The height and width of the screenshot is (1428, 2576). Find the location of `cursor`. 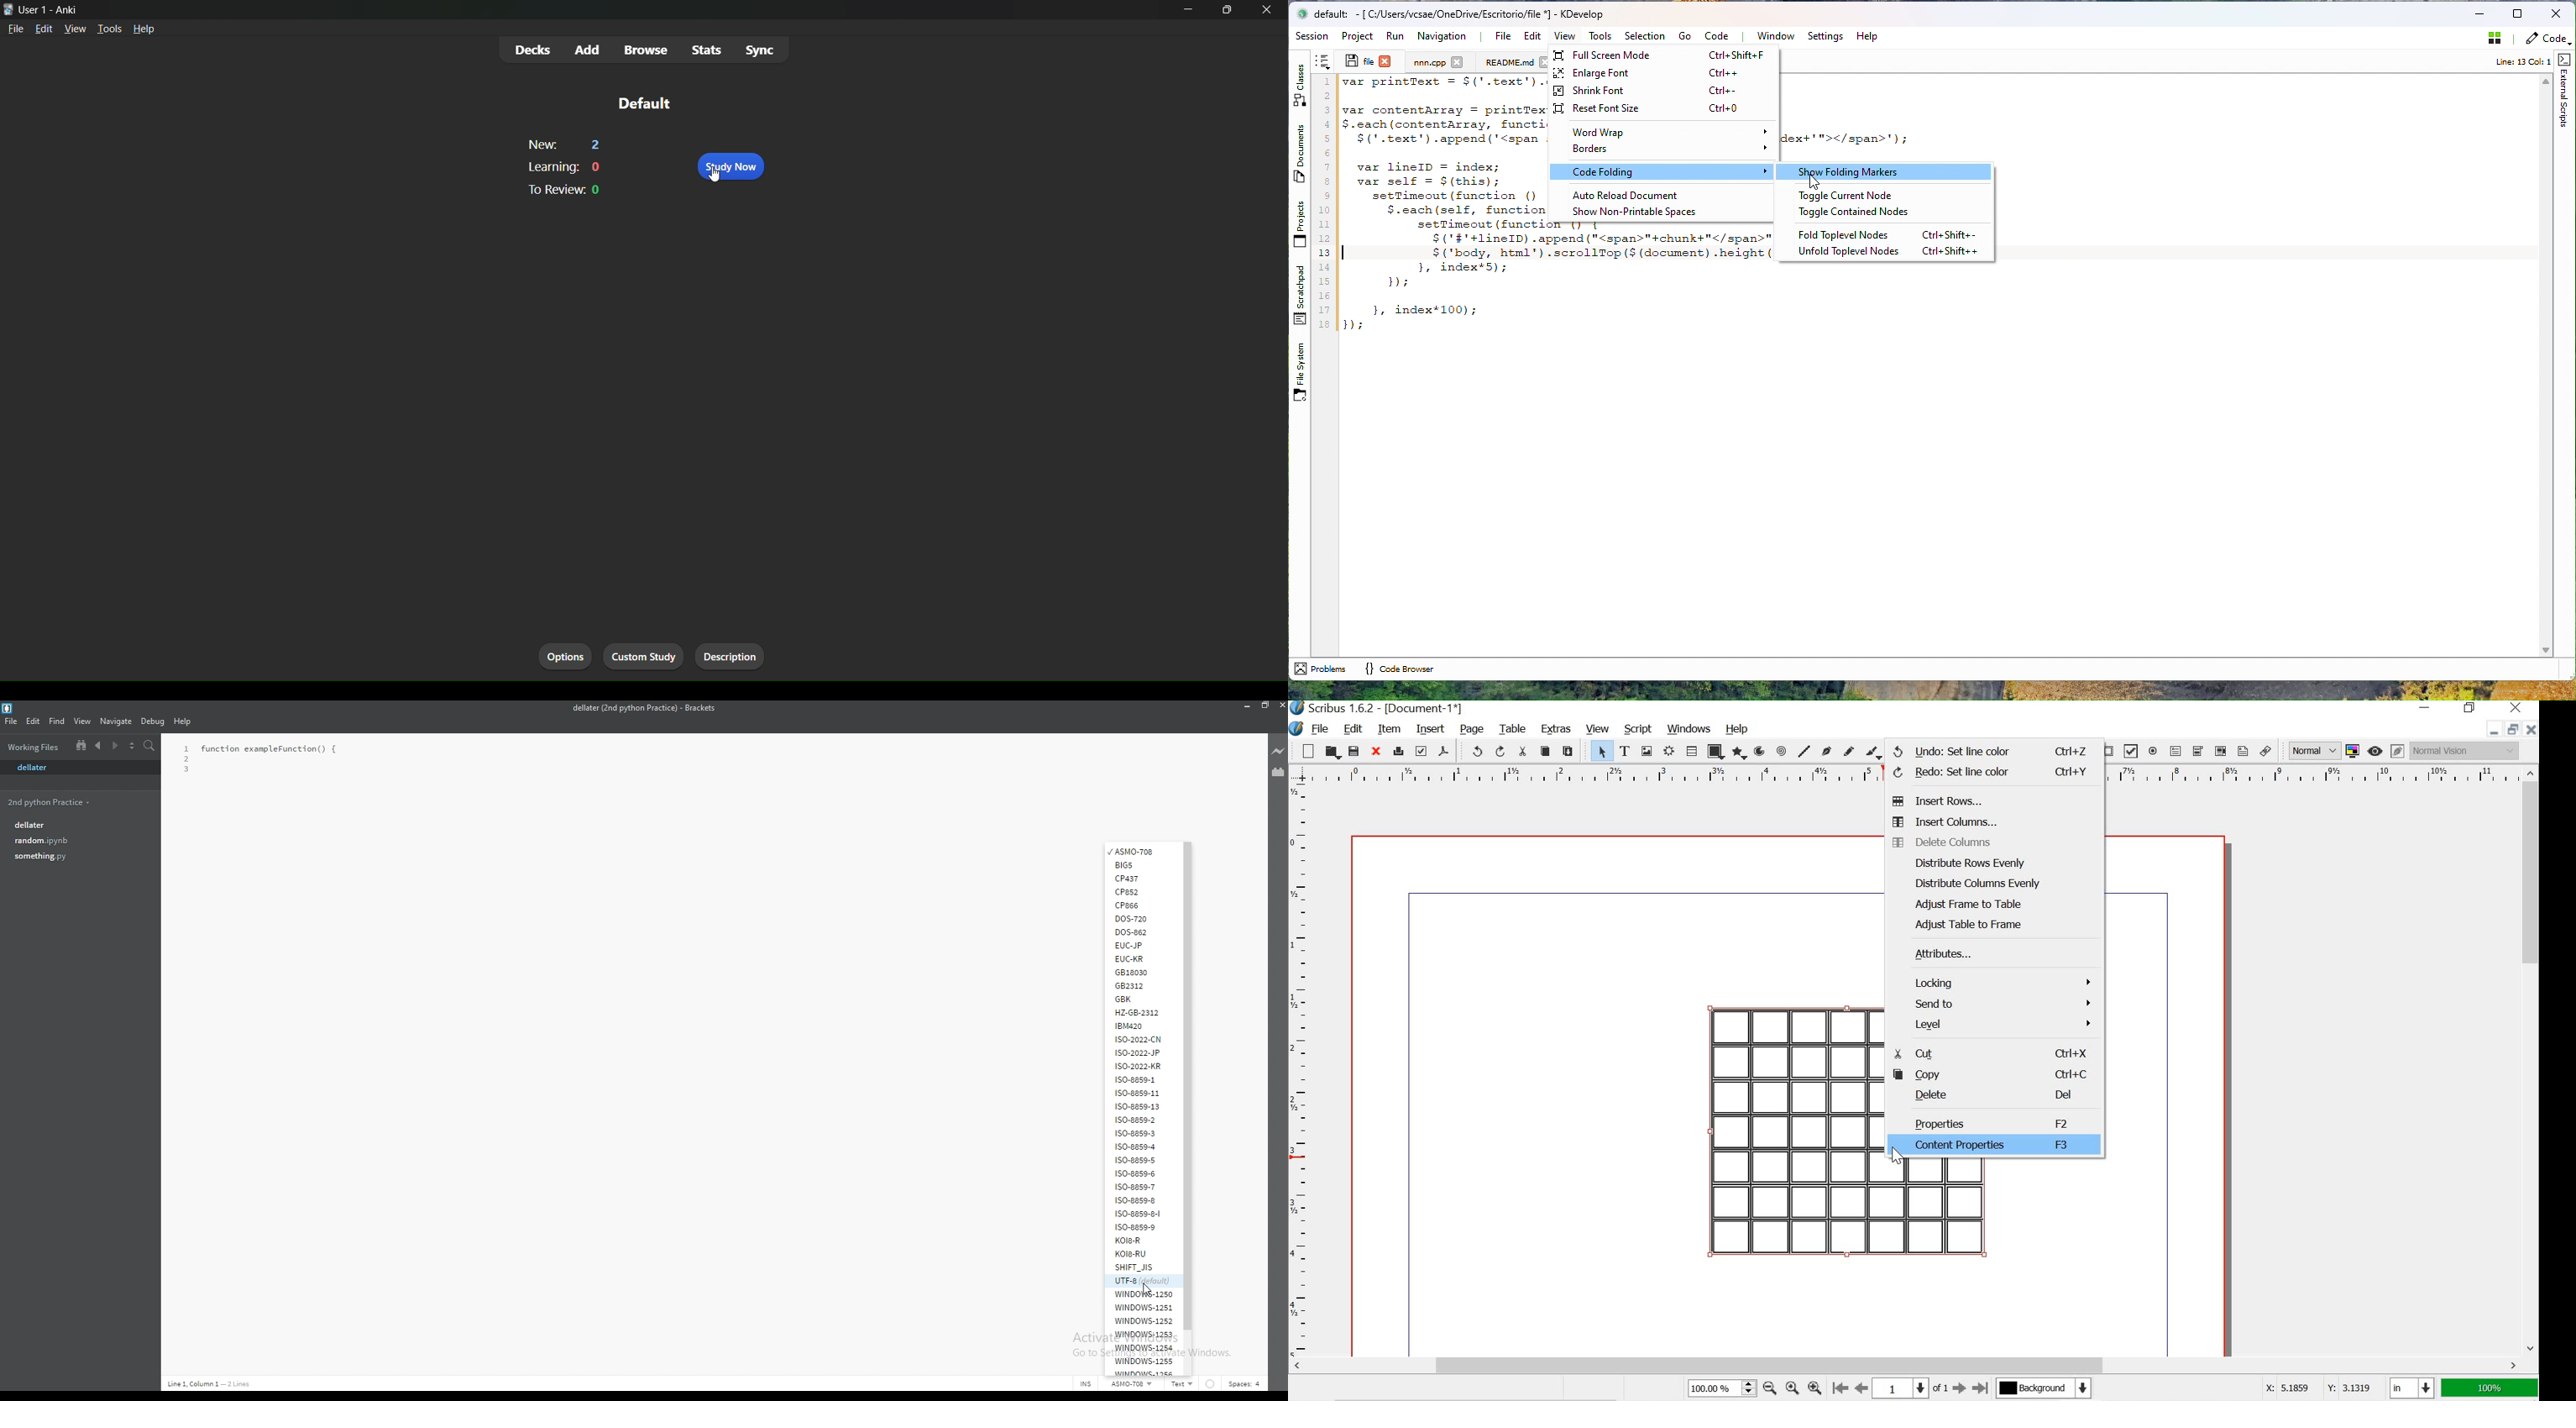

cursor is located at coordinates (715, 174).